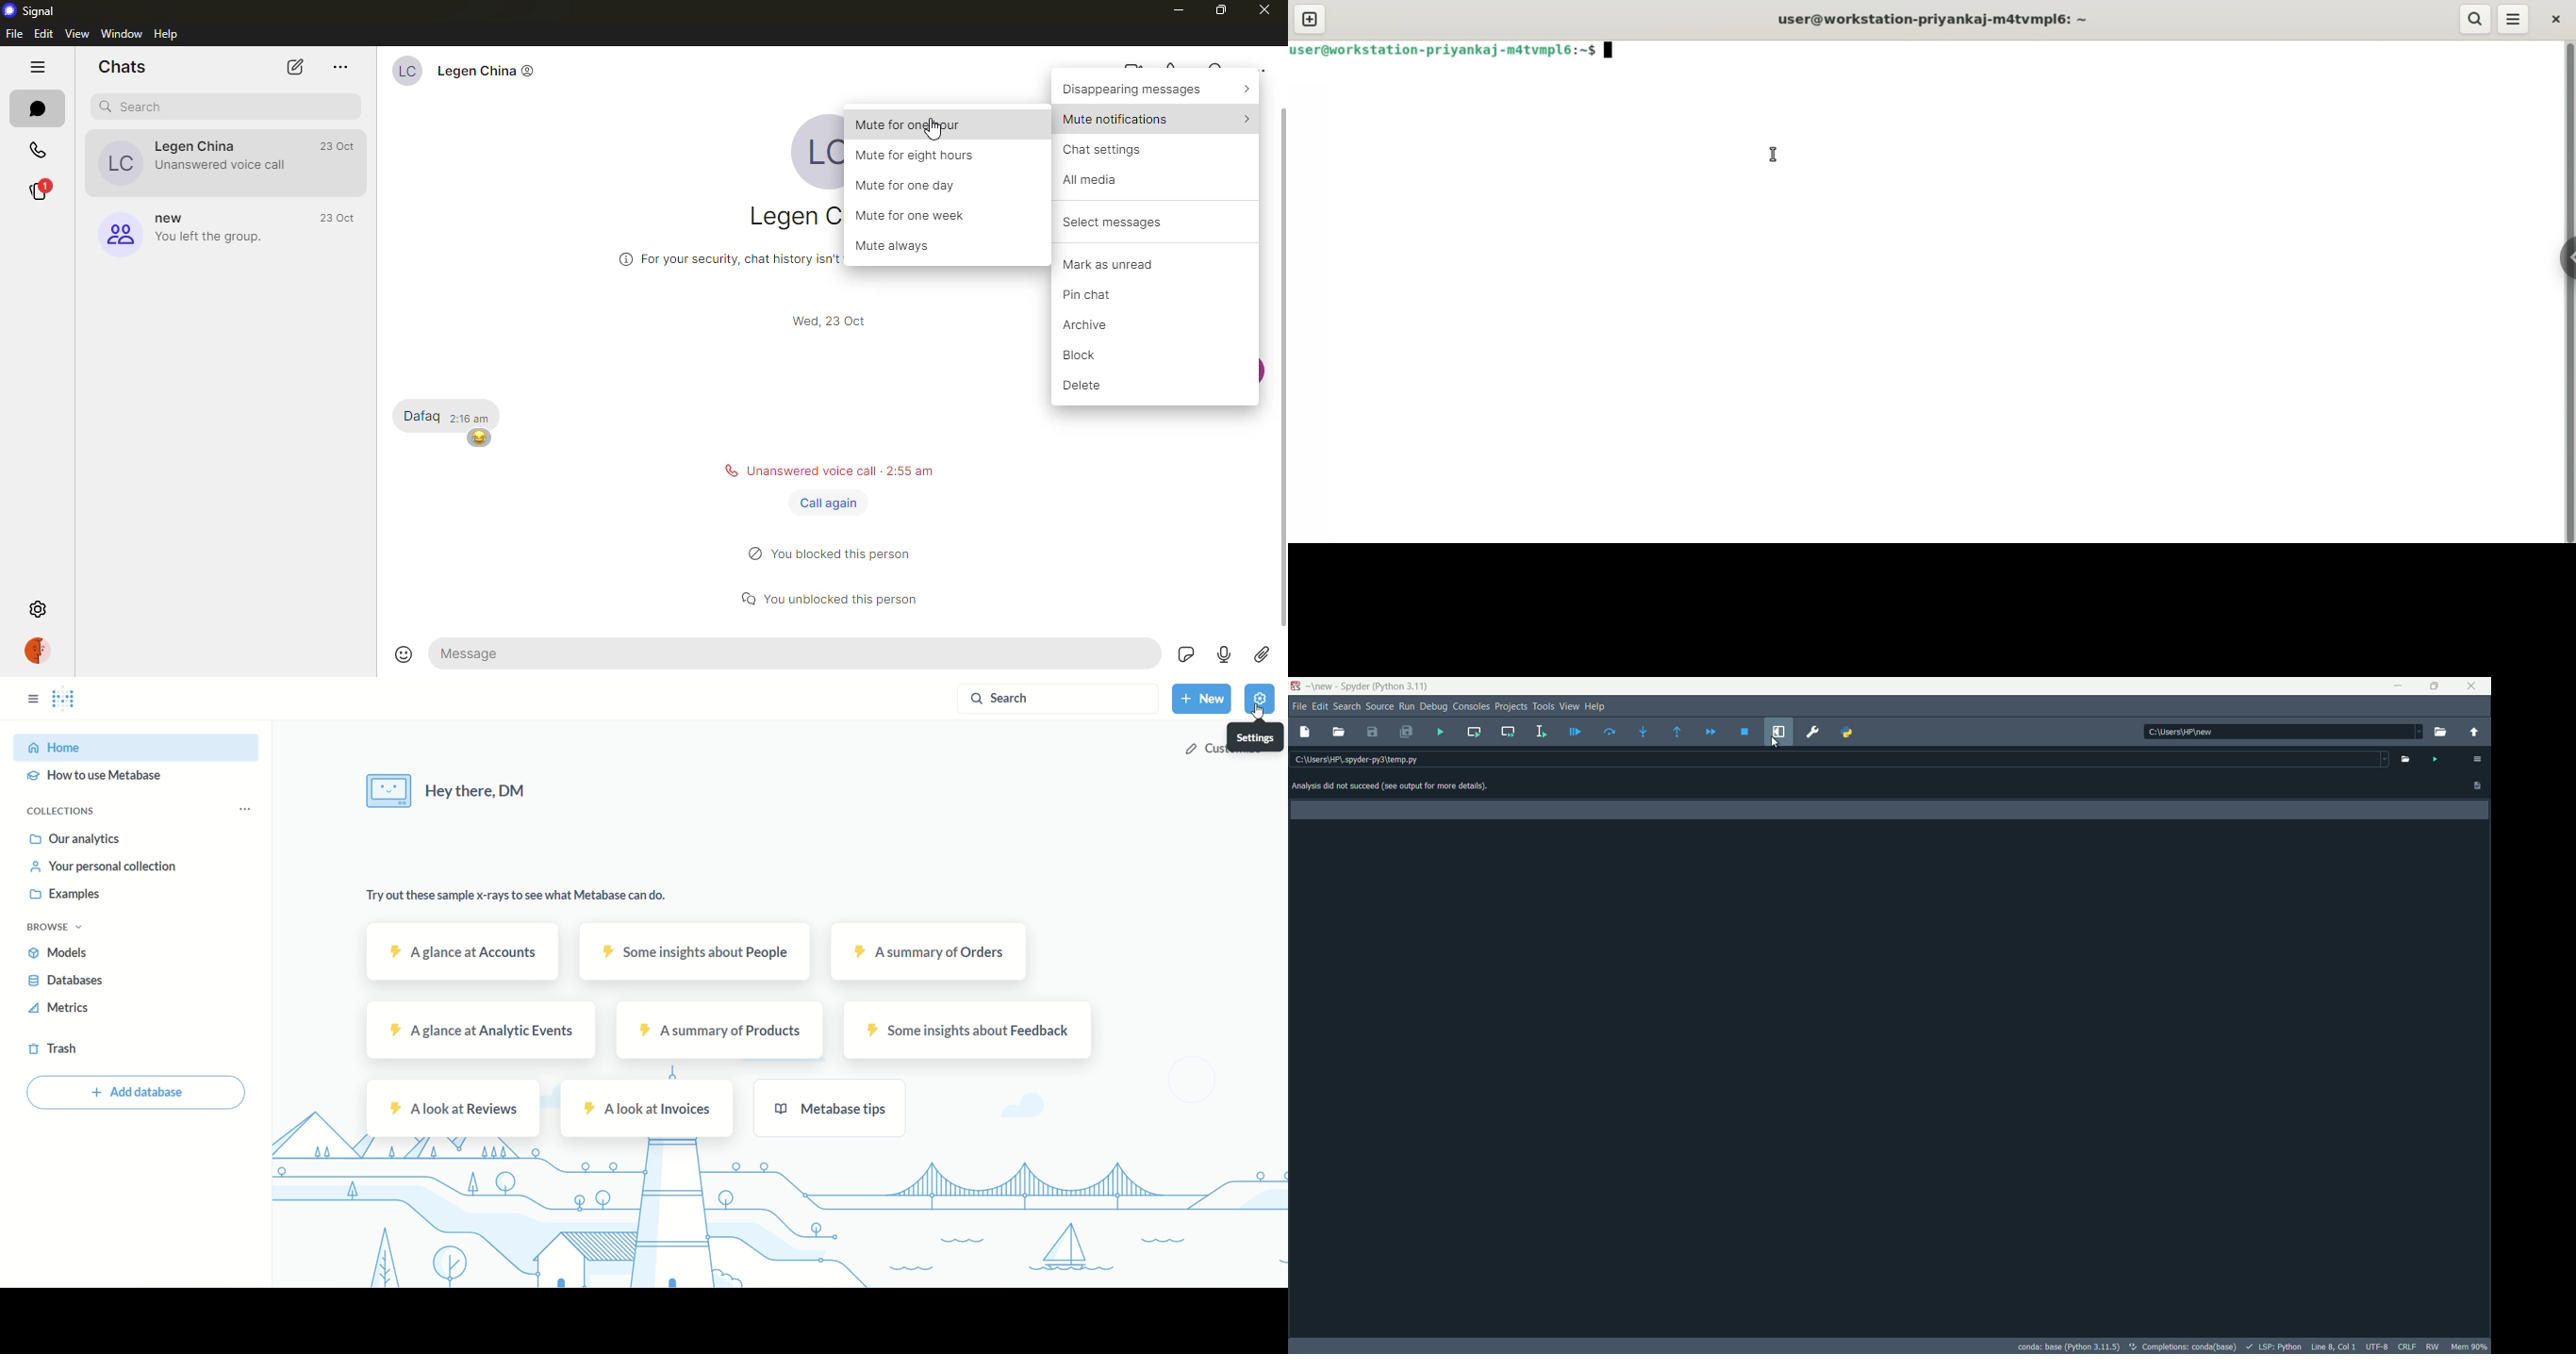  Describe the element at coordinates (1282, 365) in the screenshot. I see `scroll bar` at that location.